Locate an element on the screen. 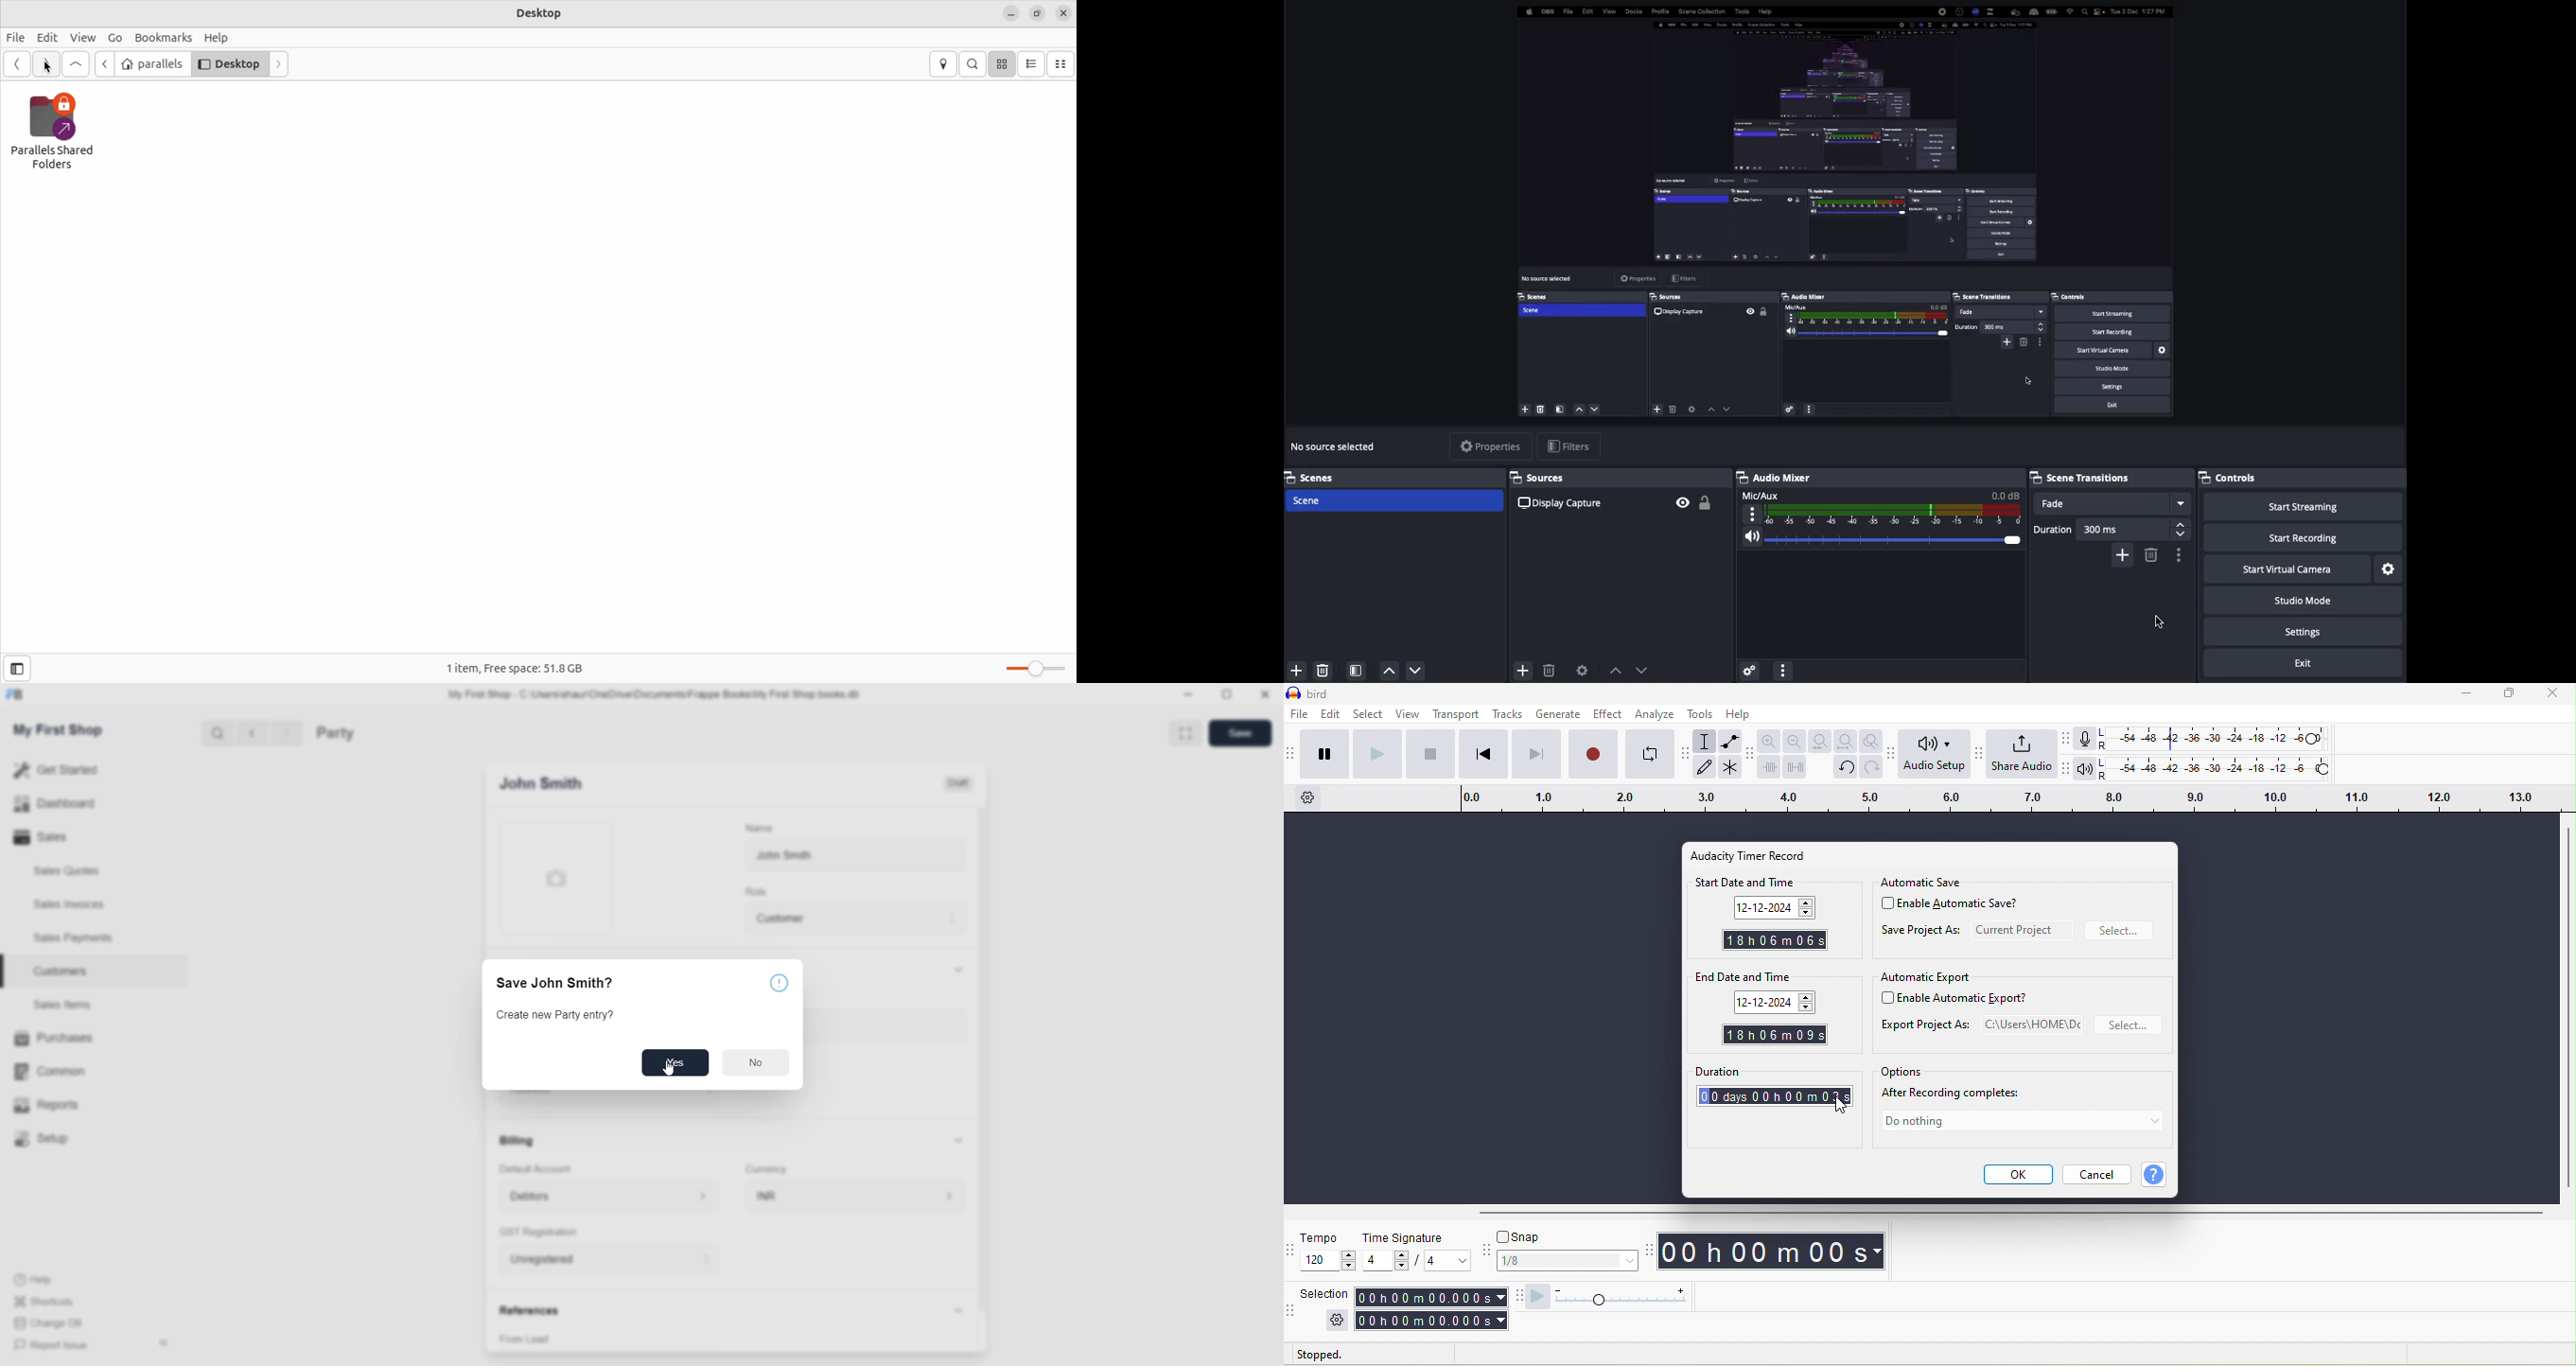  Shortcuts is located at coordinates (45, 1301).